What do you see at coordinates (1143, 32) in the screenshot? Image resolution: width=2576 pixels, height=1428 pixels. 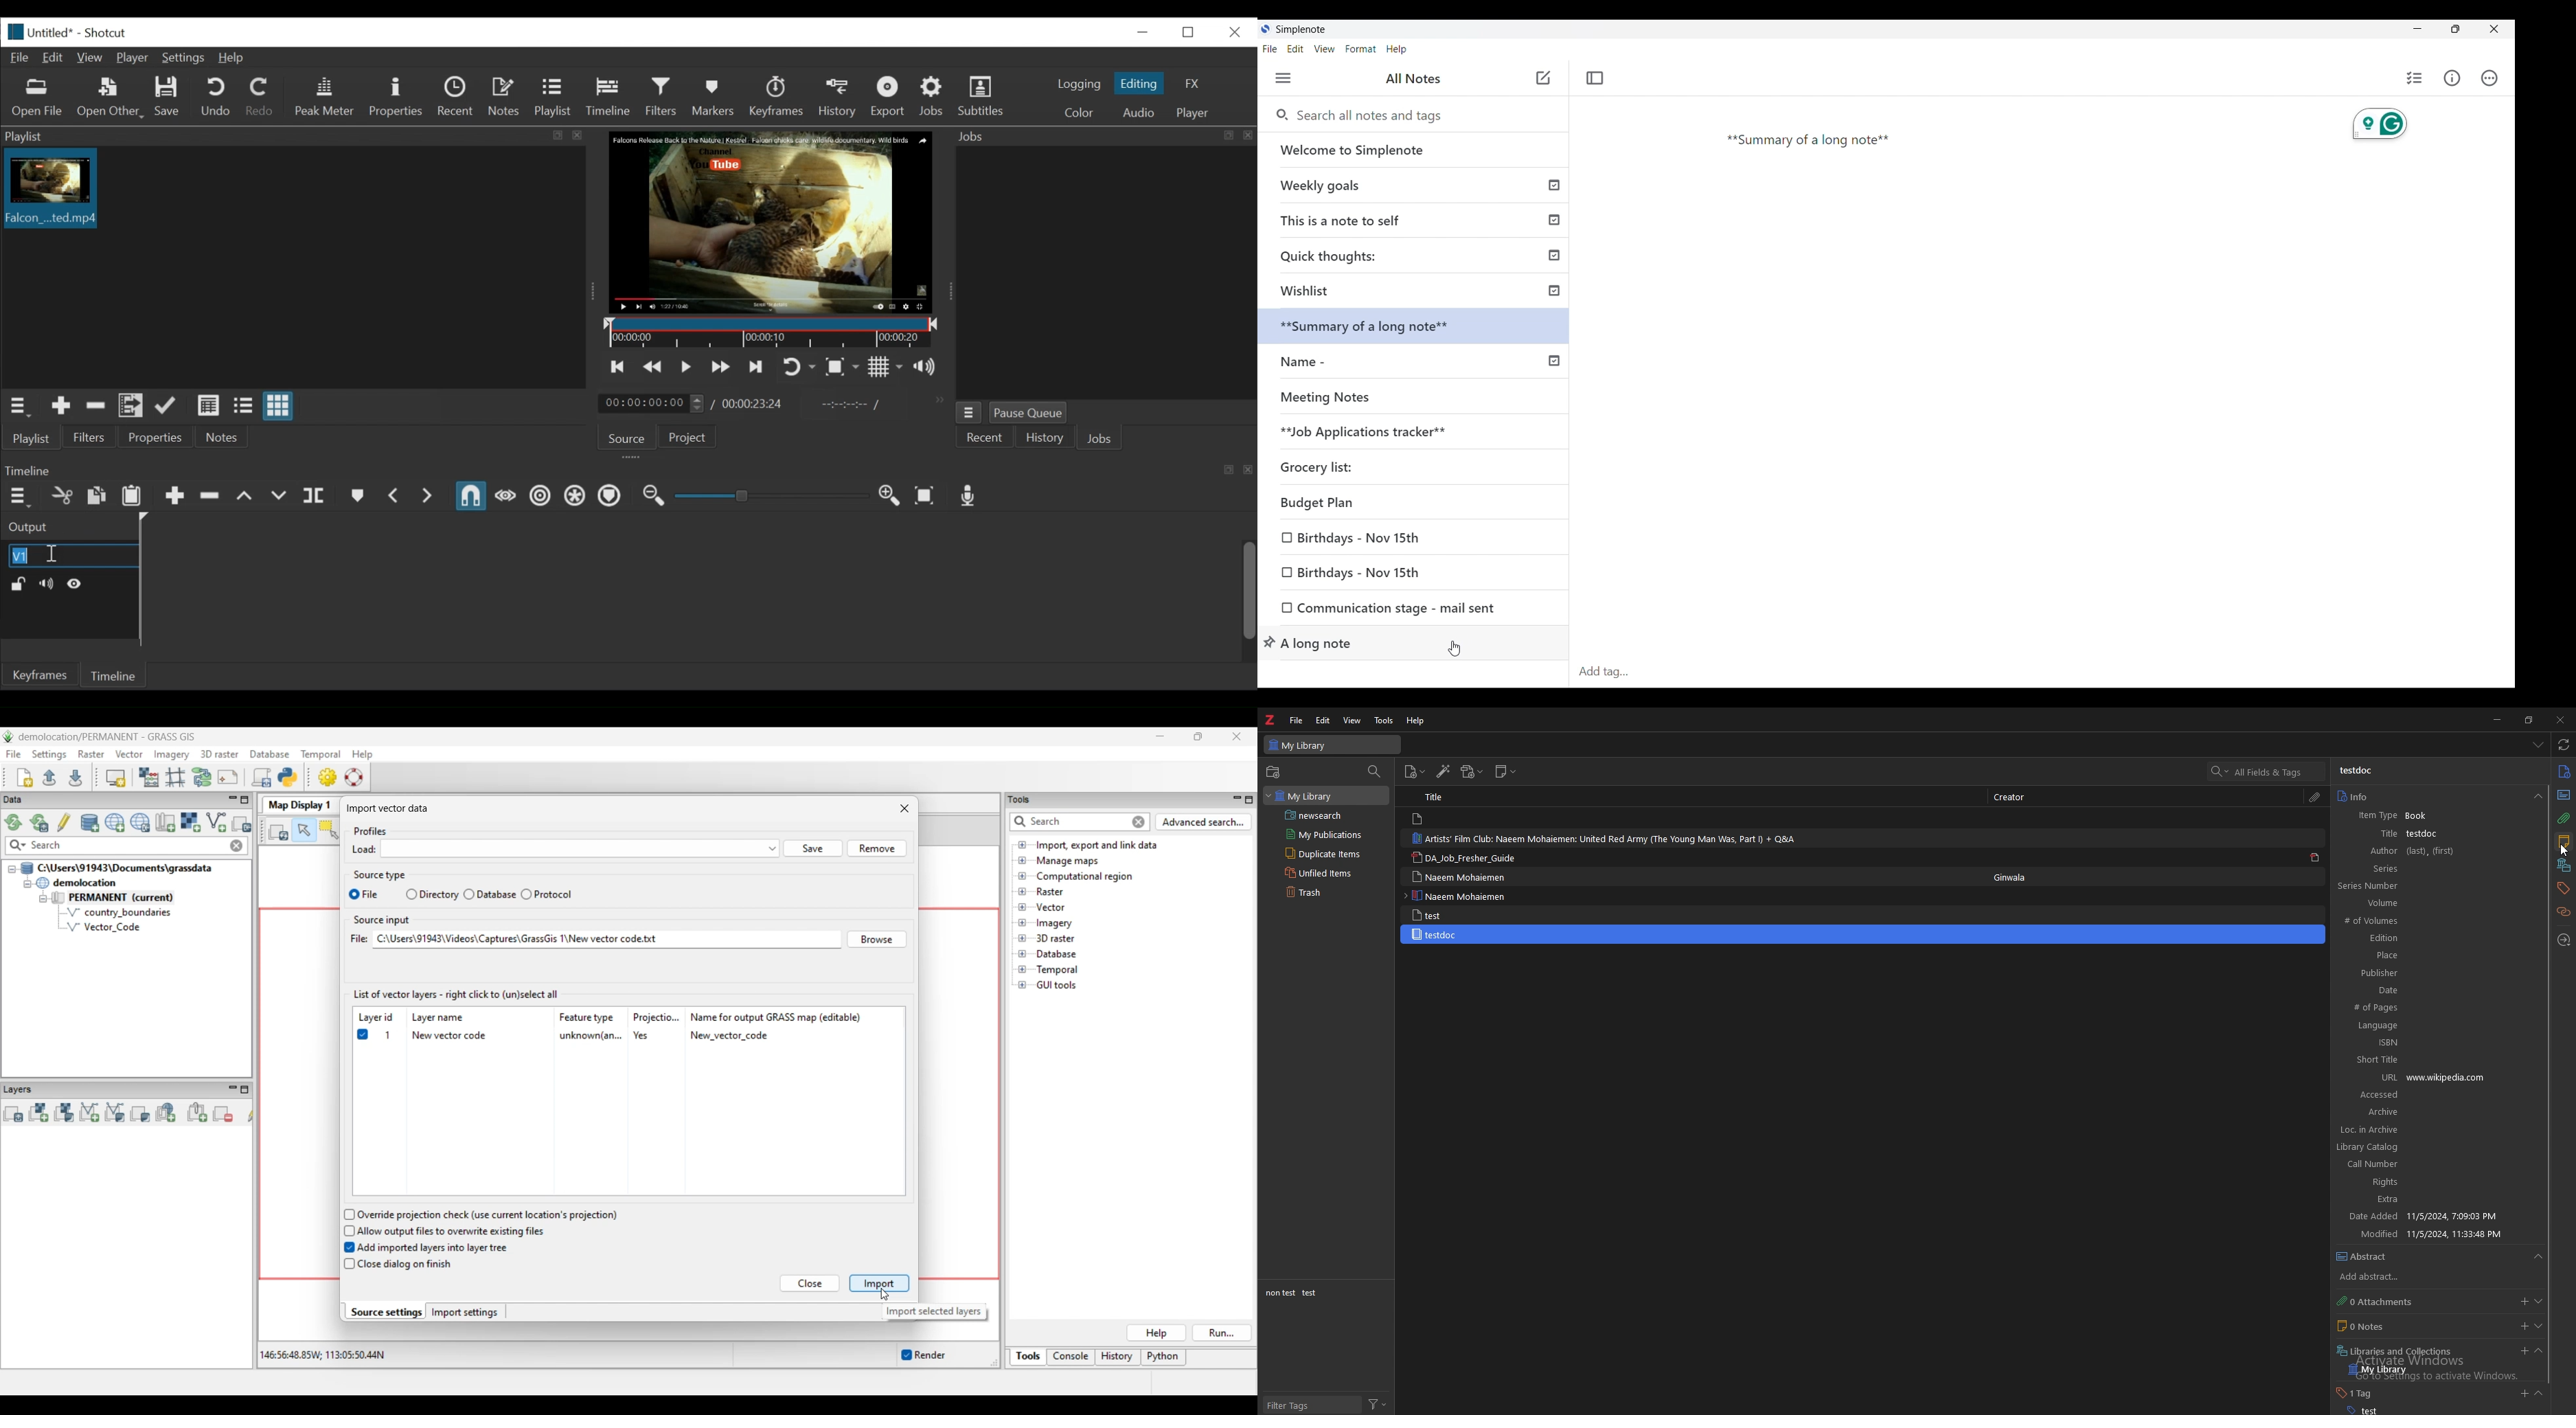 I see `minimize` at bounding box center [1143, 32].